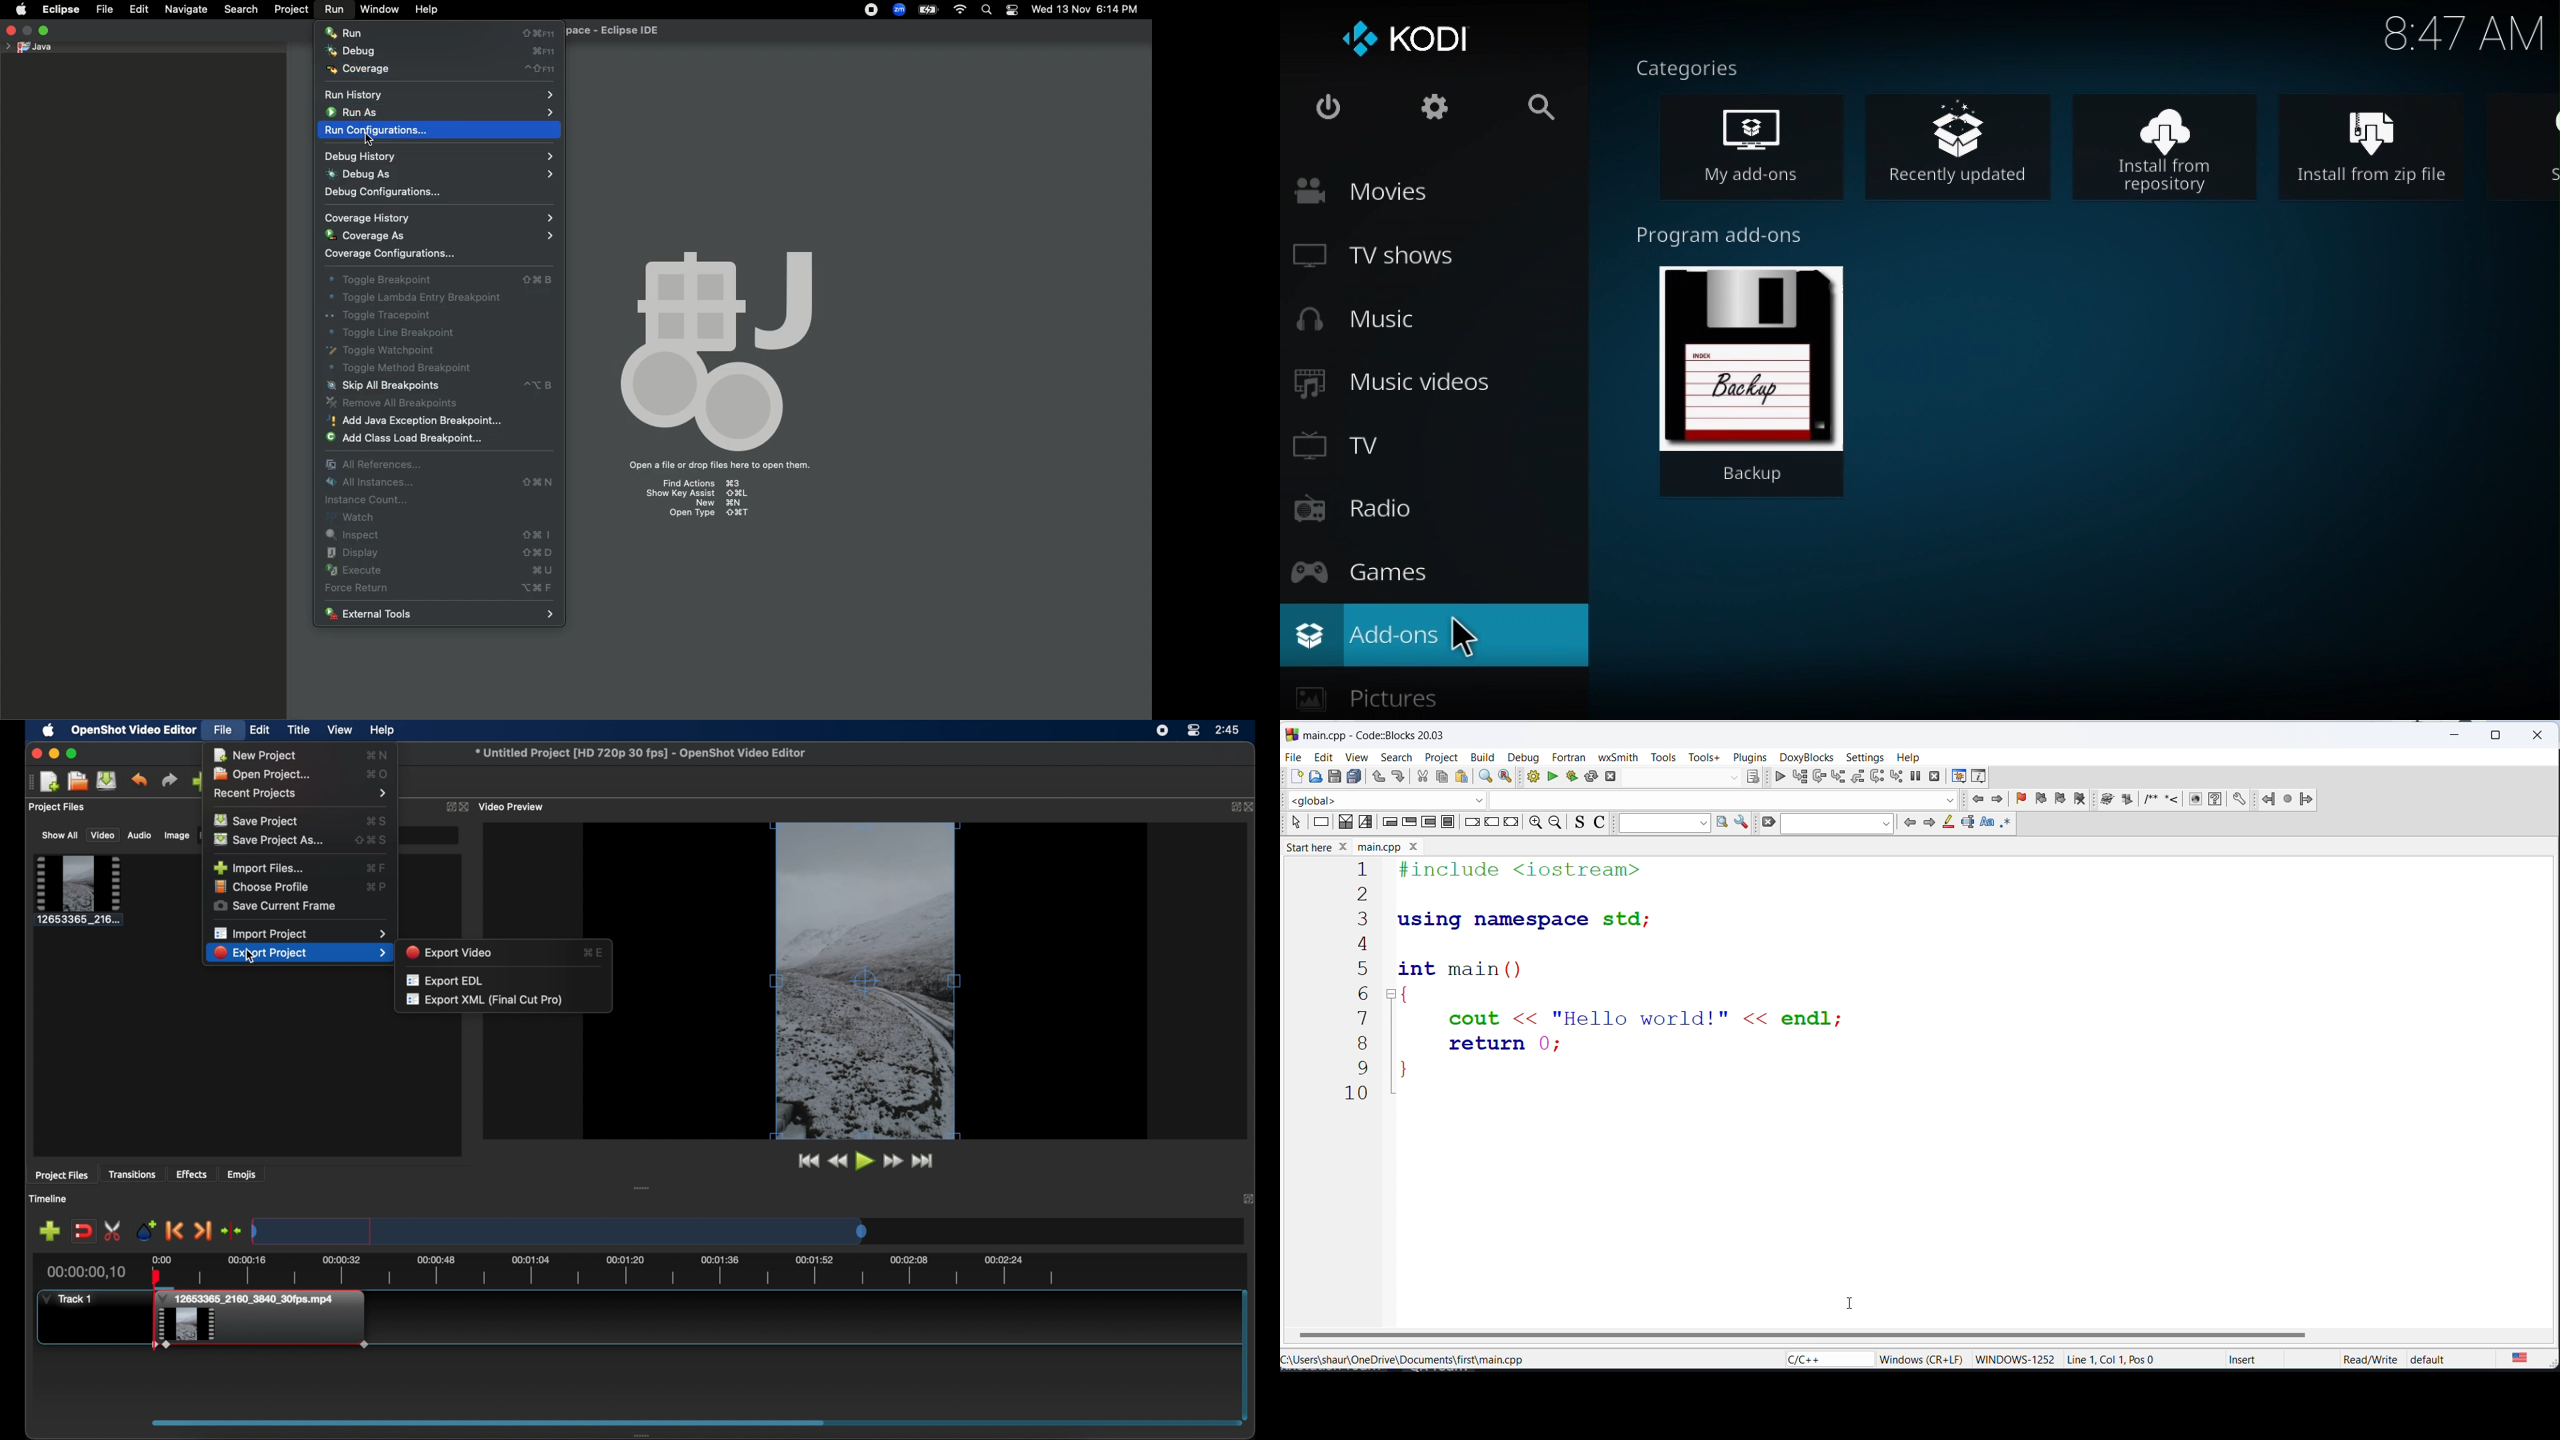 The width and height of the screenshot is (2576, 1456). I want to click on icon, so click(2106, 800).